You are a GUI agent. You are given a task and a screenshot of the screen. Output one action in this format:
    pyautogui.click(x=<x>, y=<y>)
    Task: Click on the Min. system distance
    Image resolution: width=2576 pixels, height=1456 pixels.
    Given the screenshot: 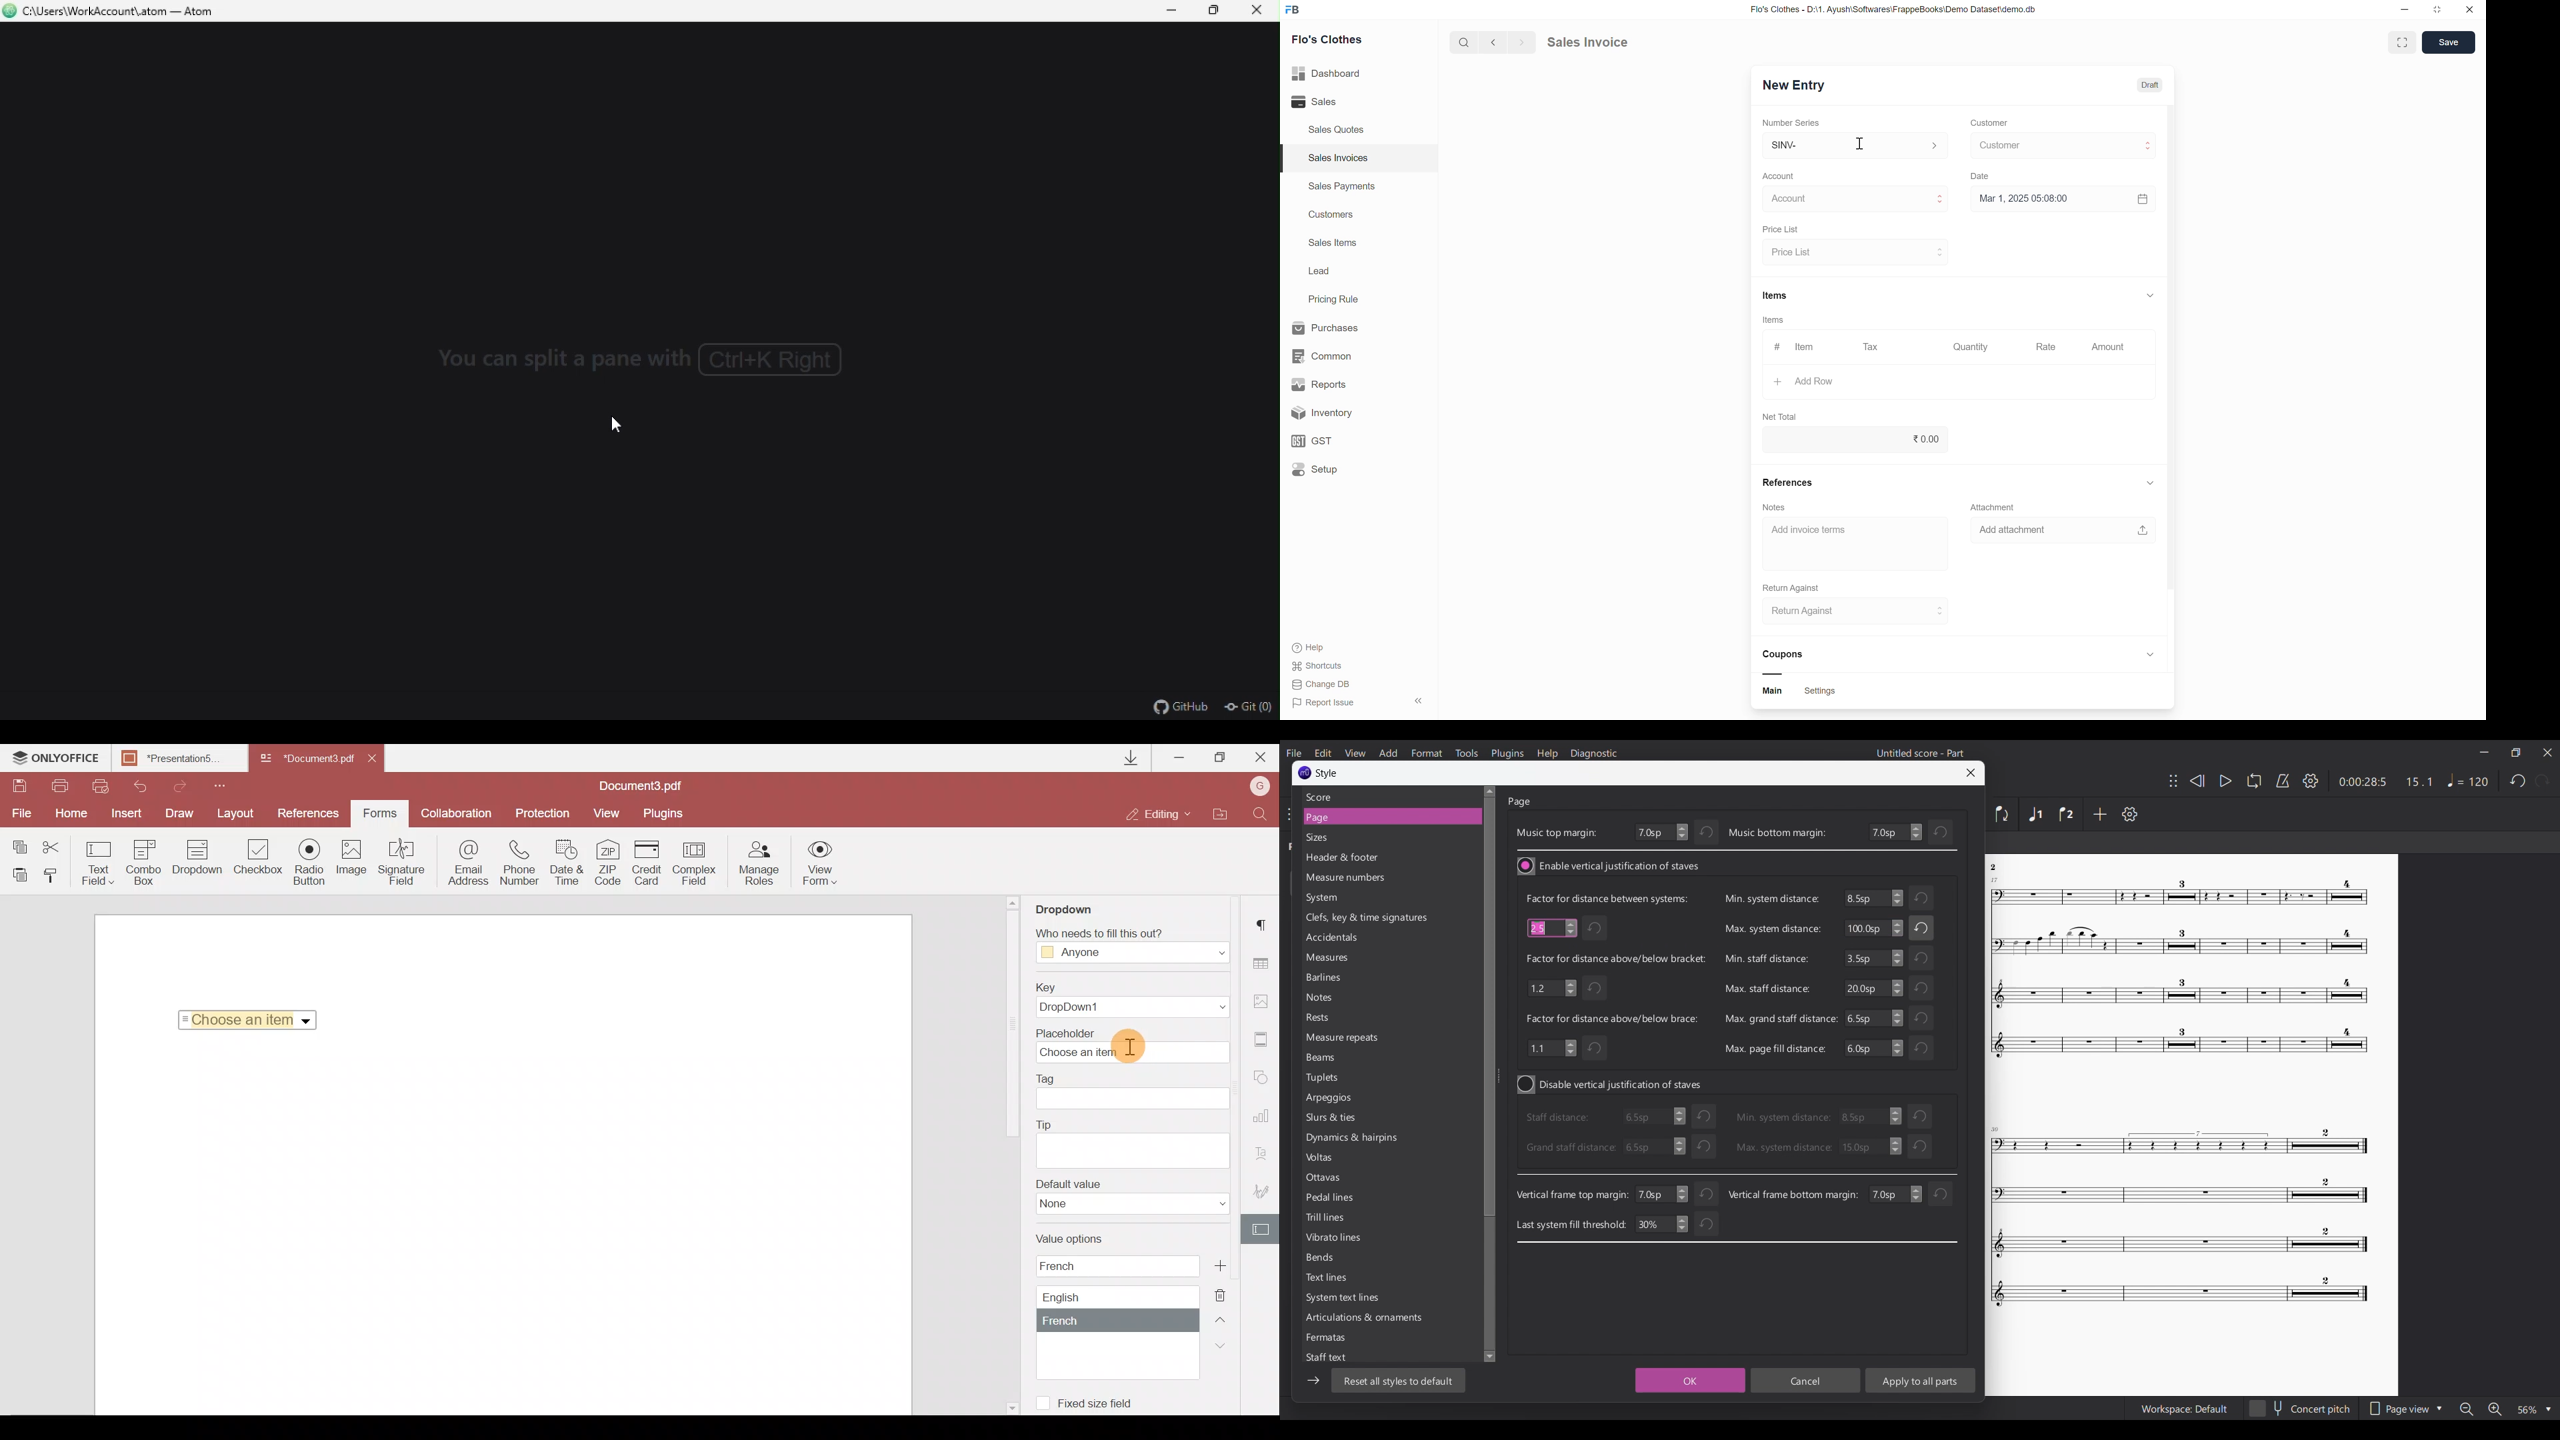 What is the action you would take?
    pyautogui.click(x=1770, y=899)
    